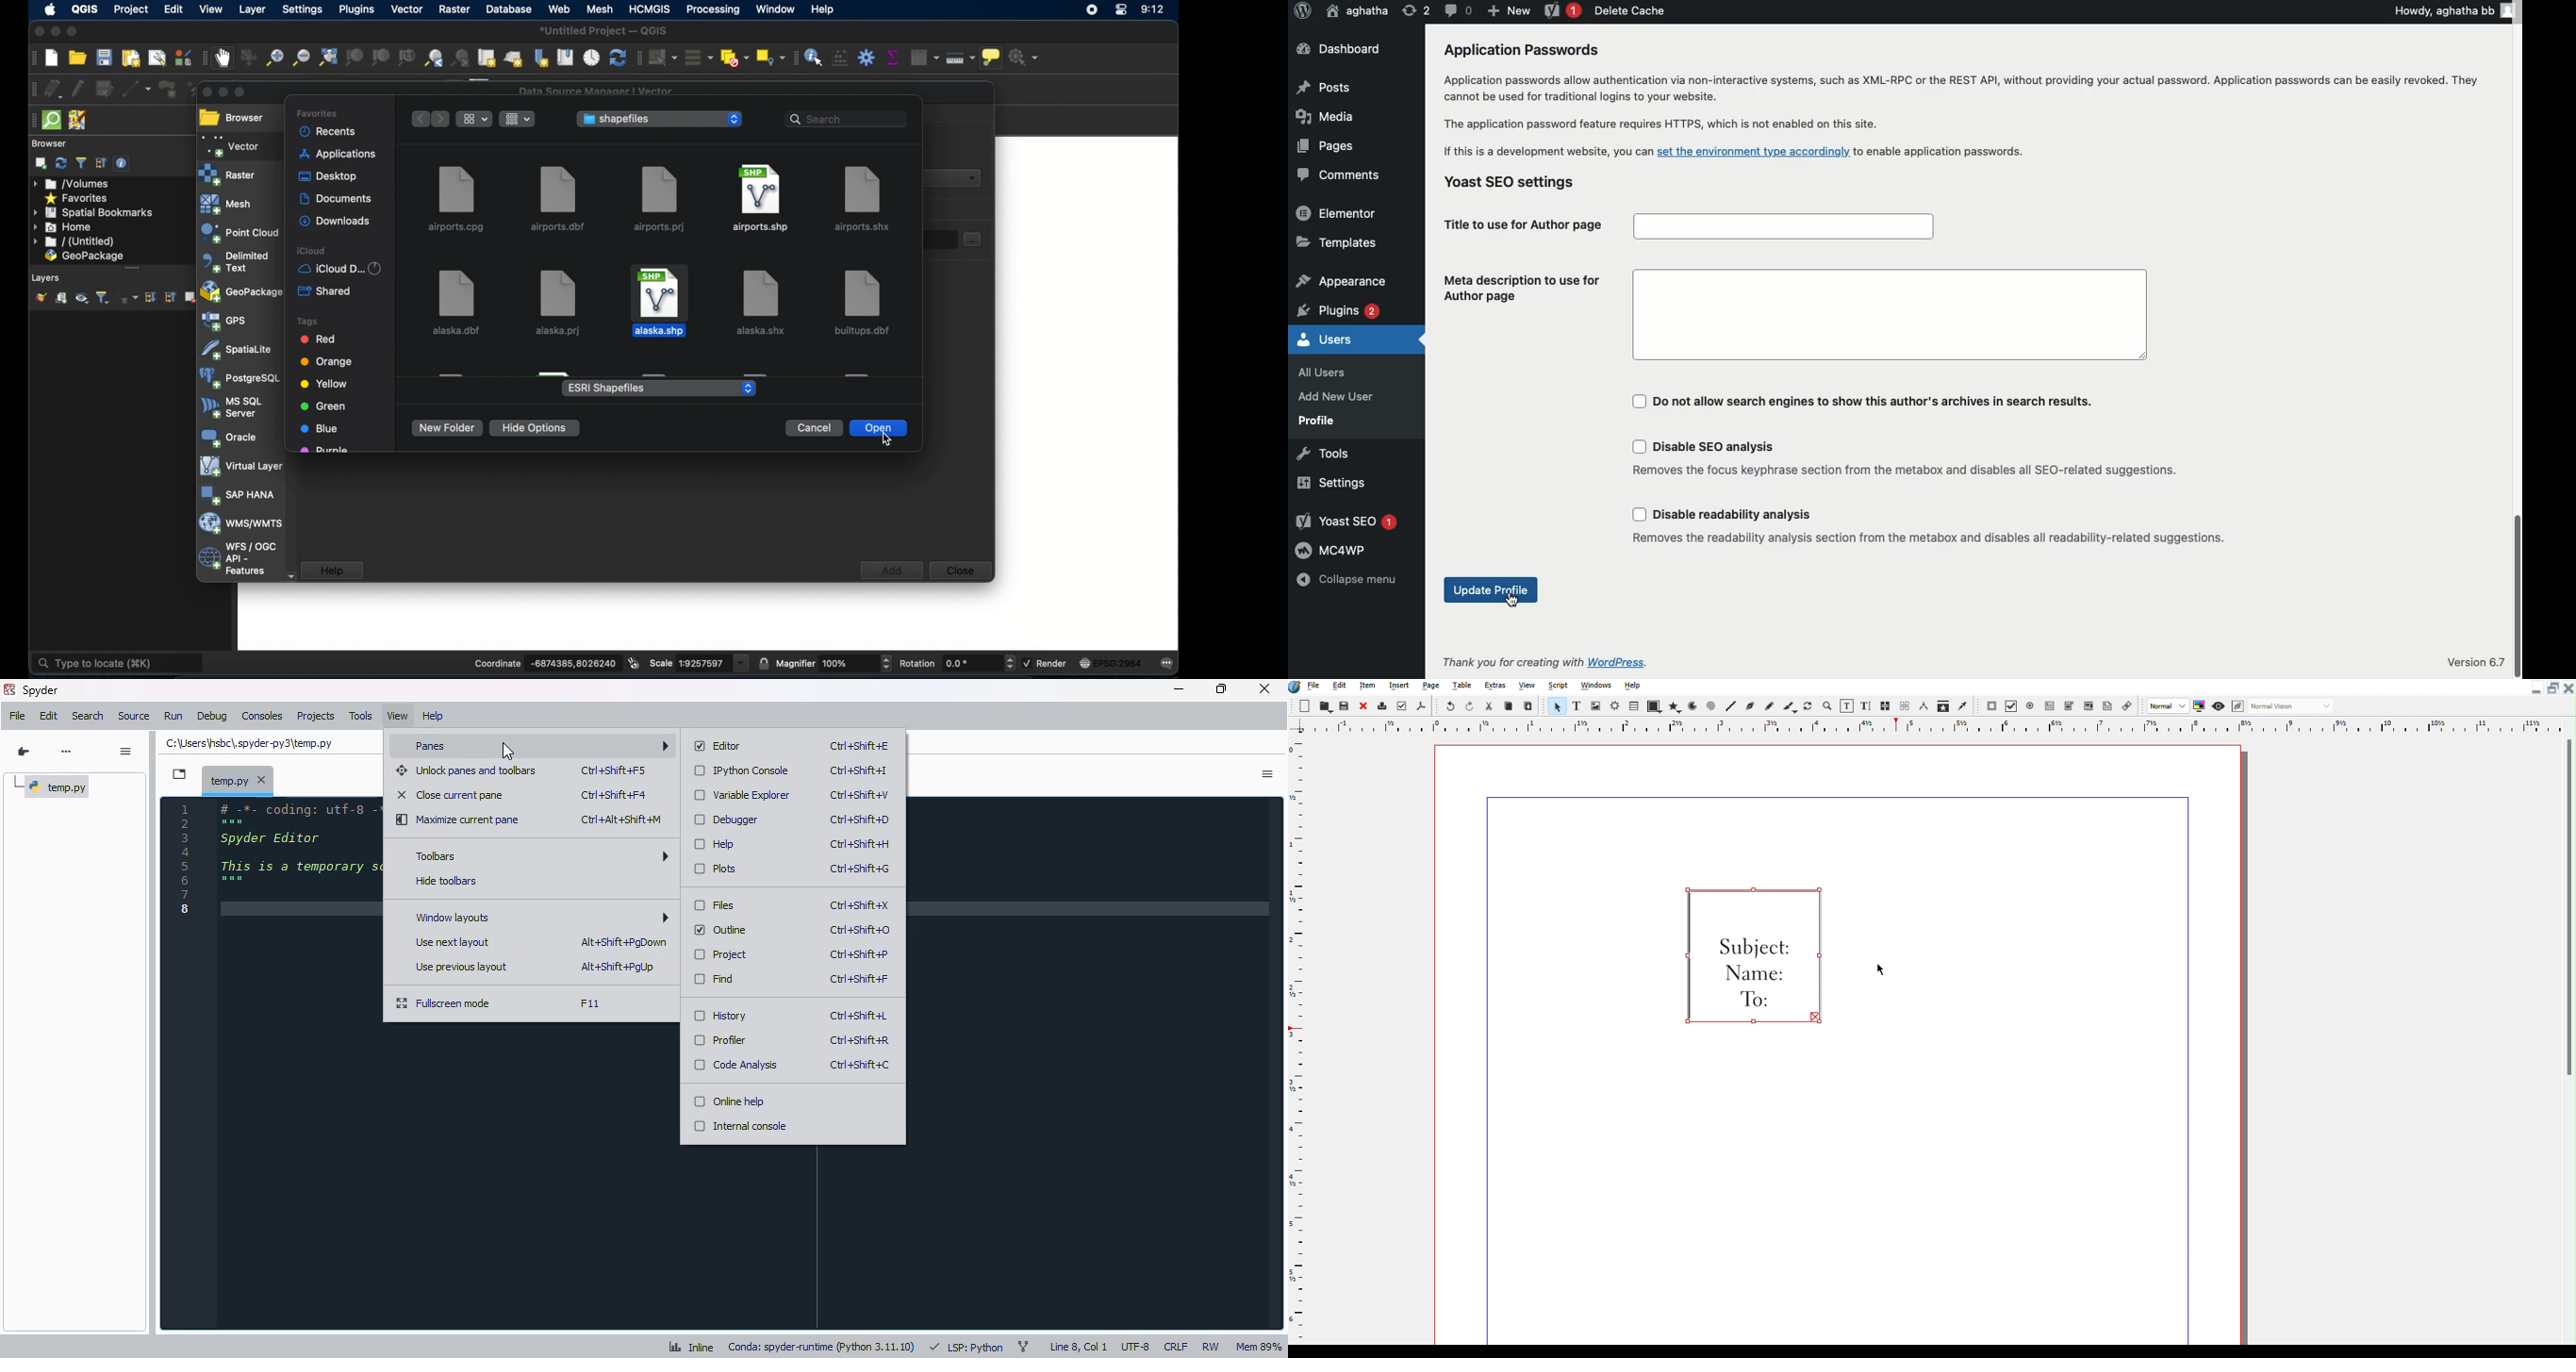  I want to click on tools, so click(361, 716).